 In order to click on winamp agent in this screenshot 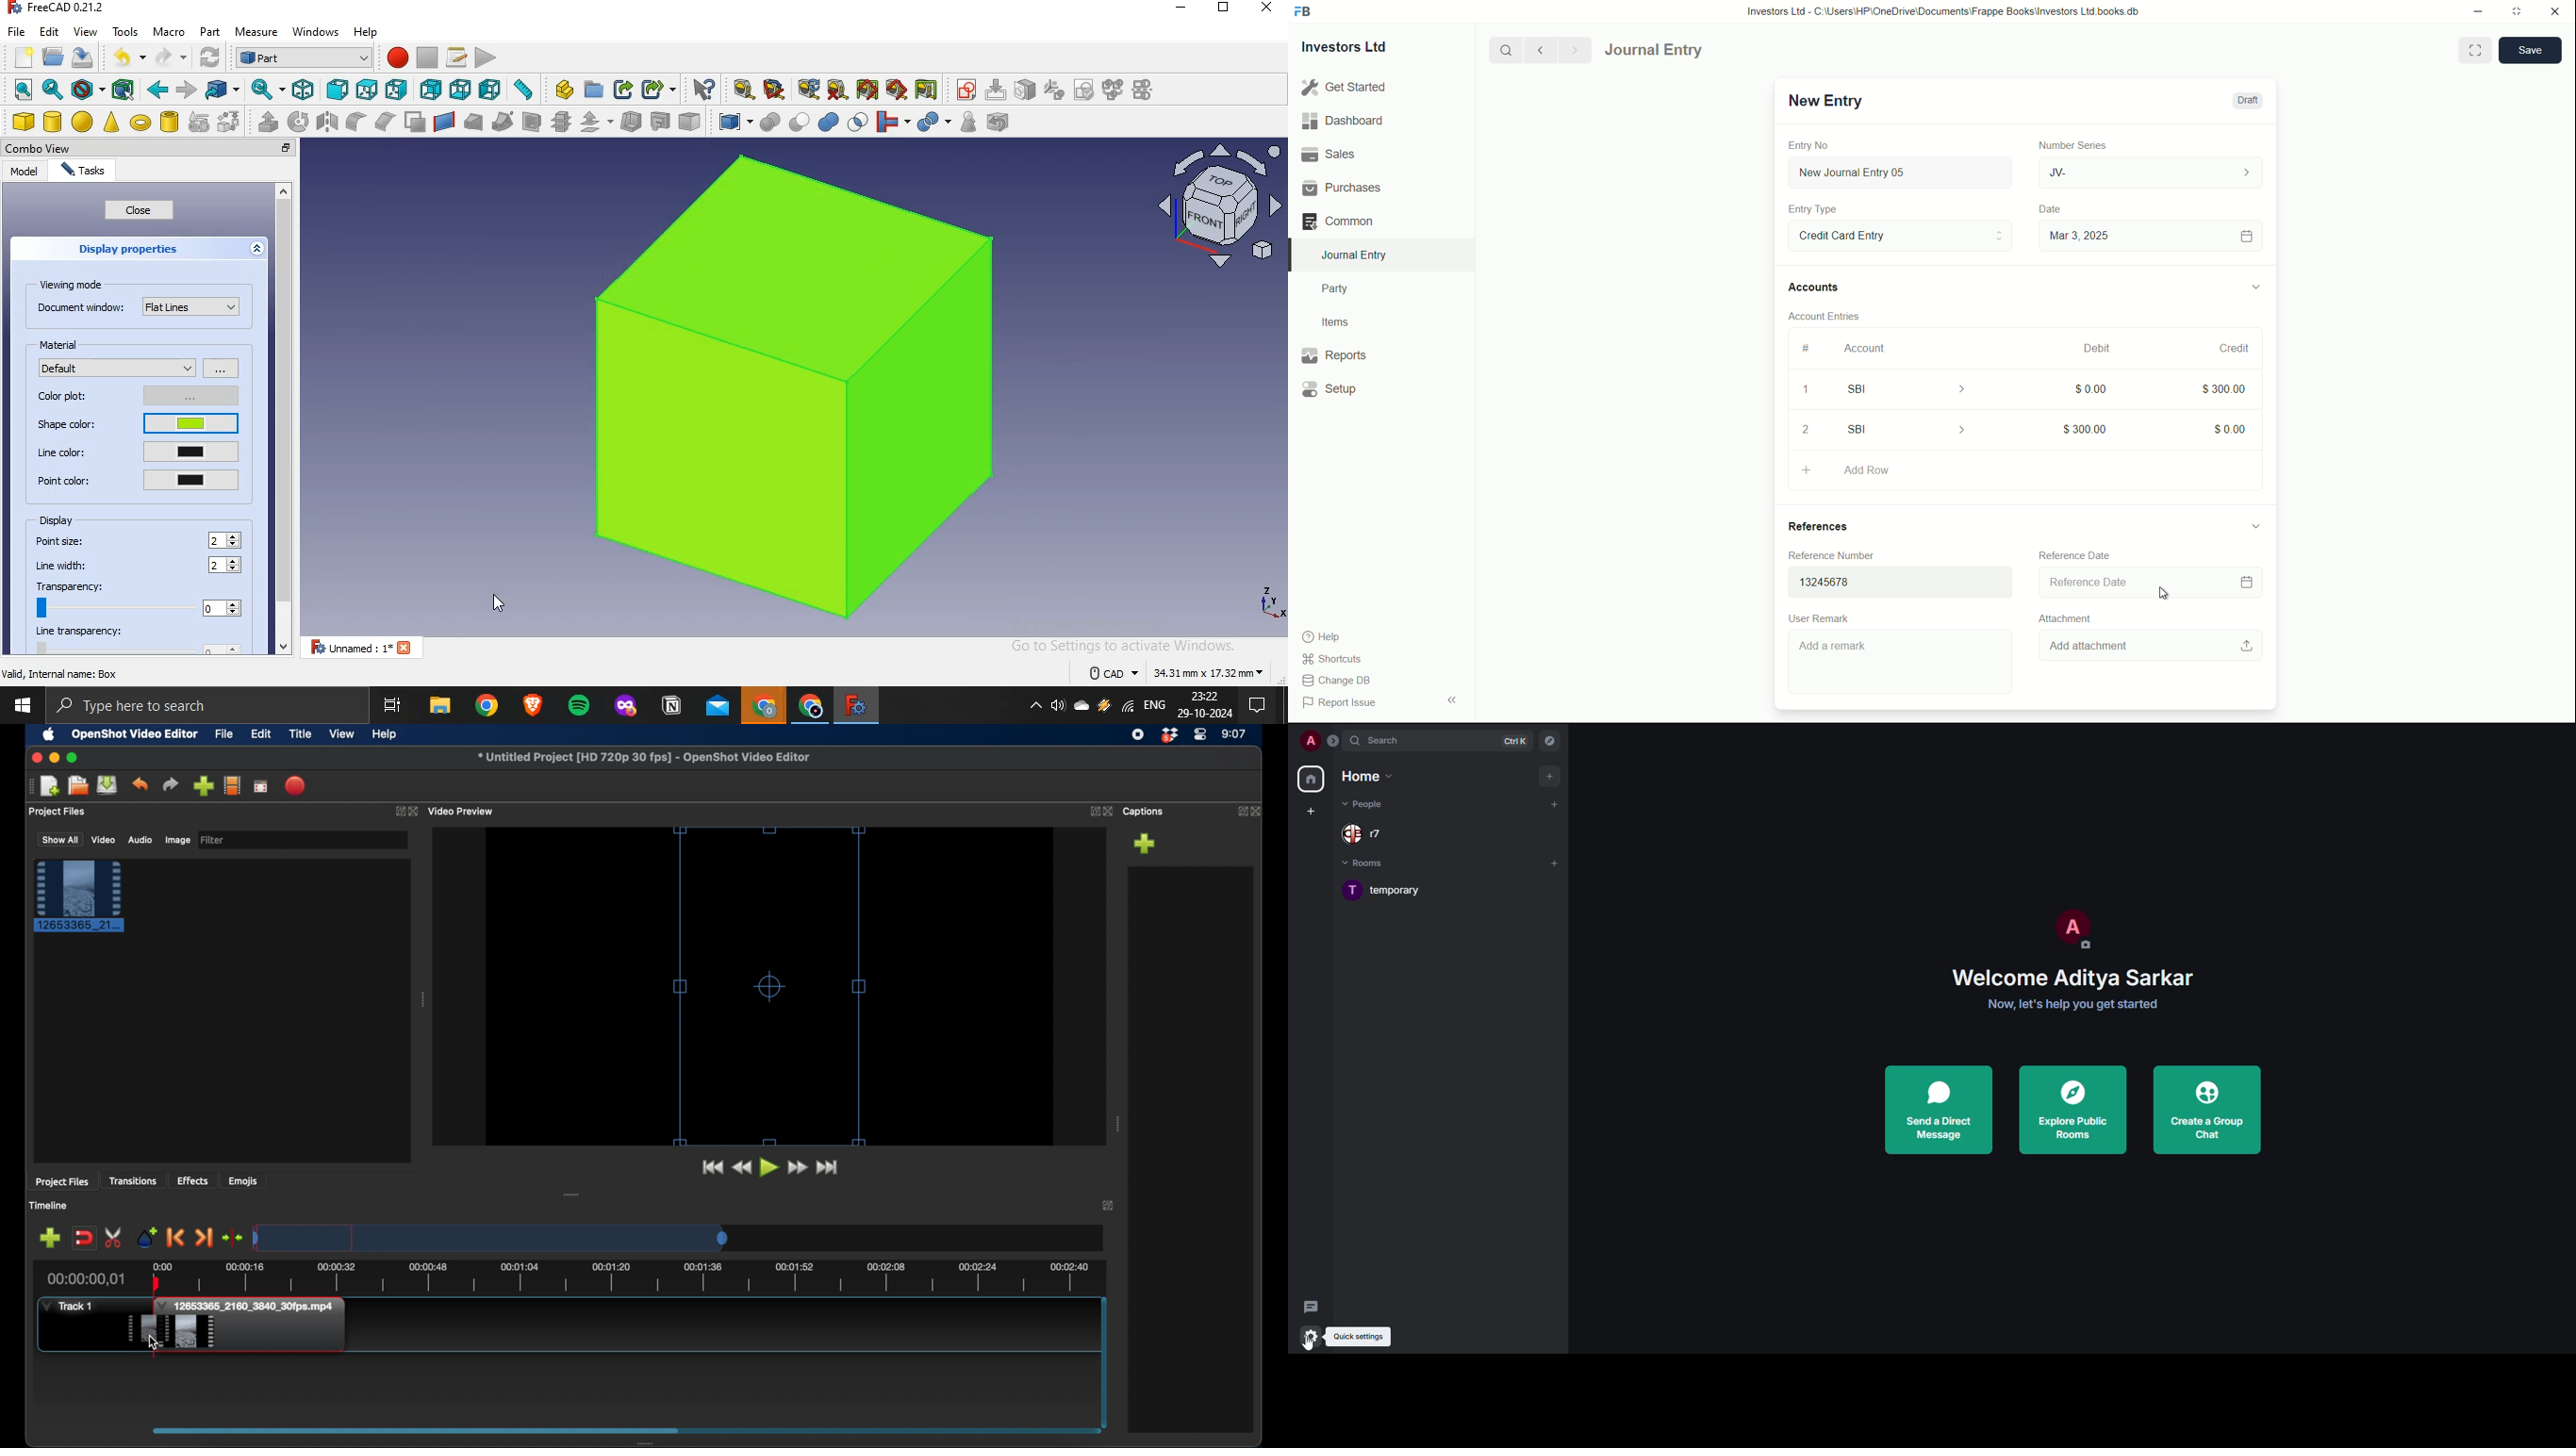, I will do `click(1104, 706)`.